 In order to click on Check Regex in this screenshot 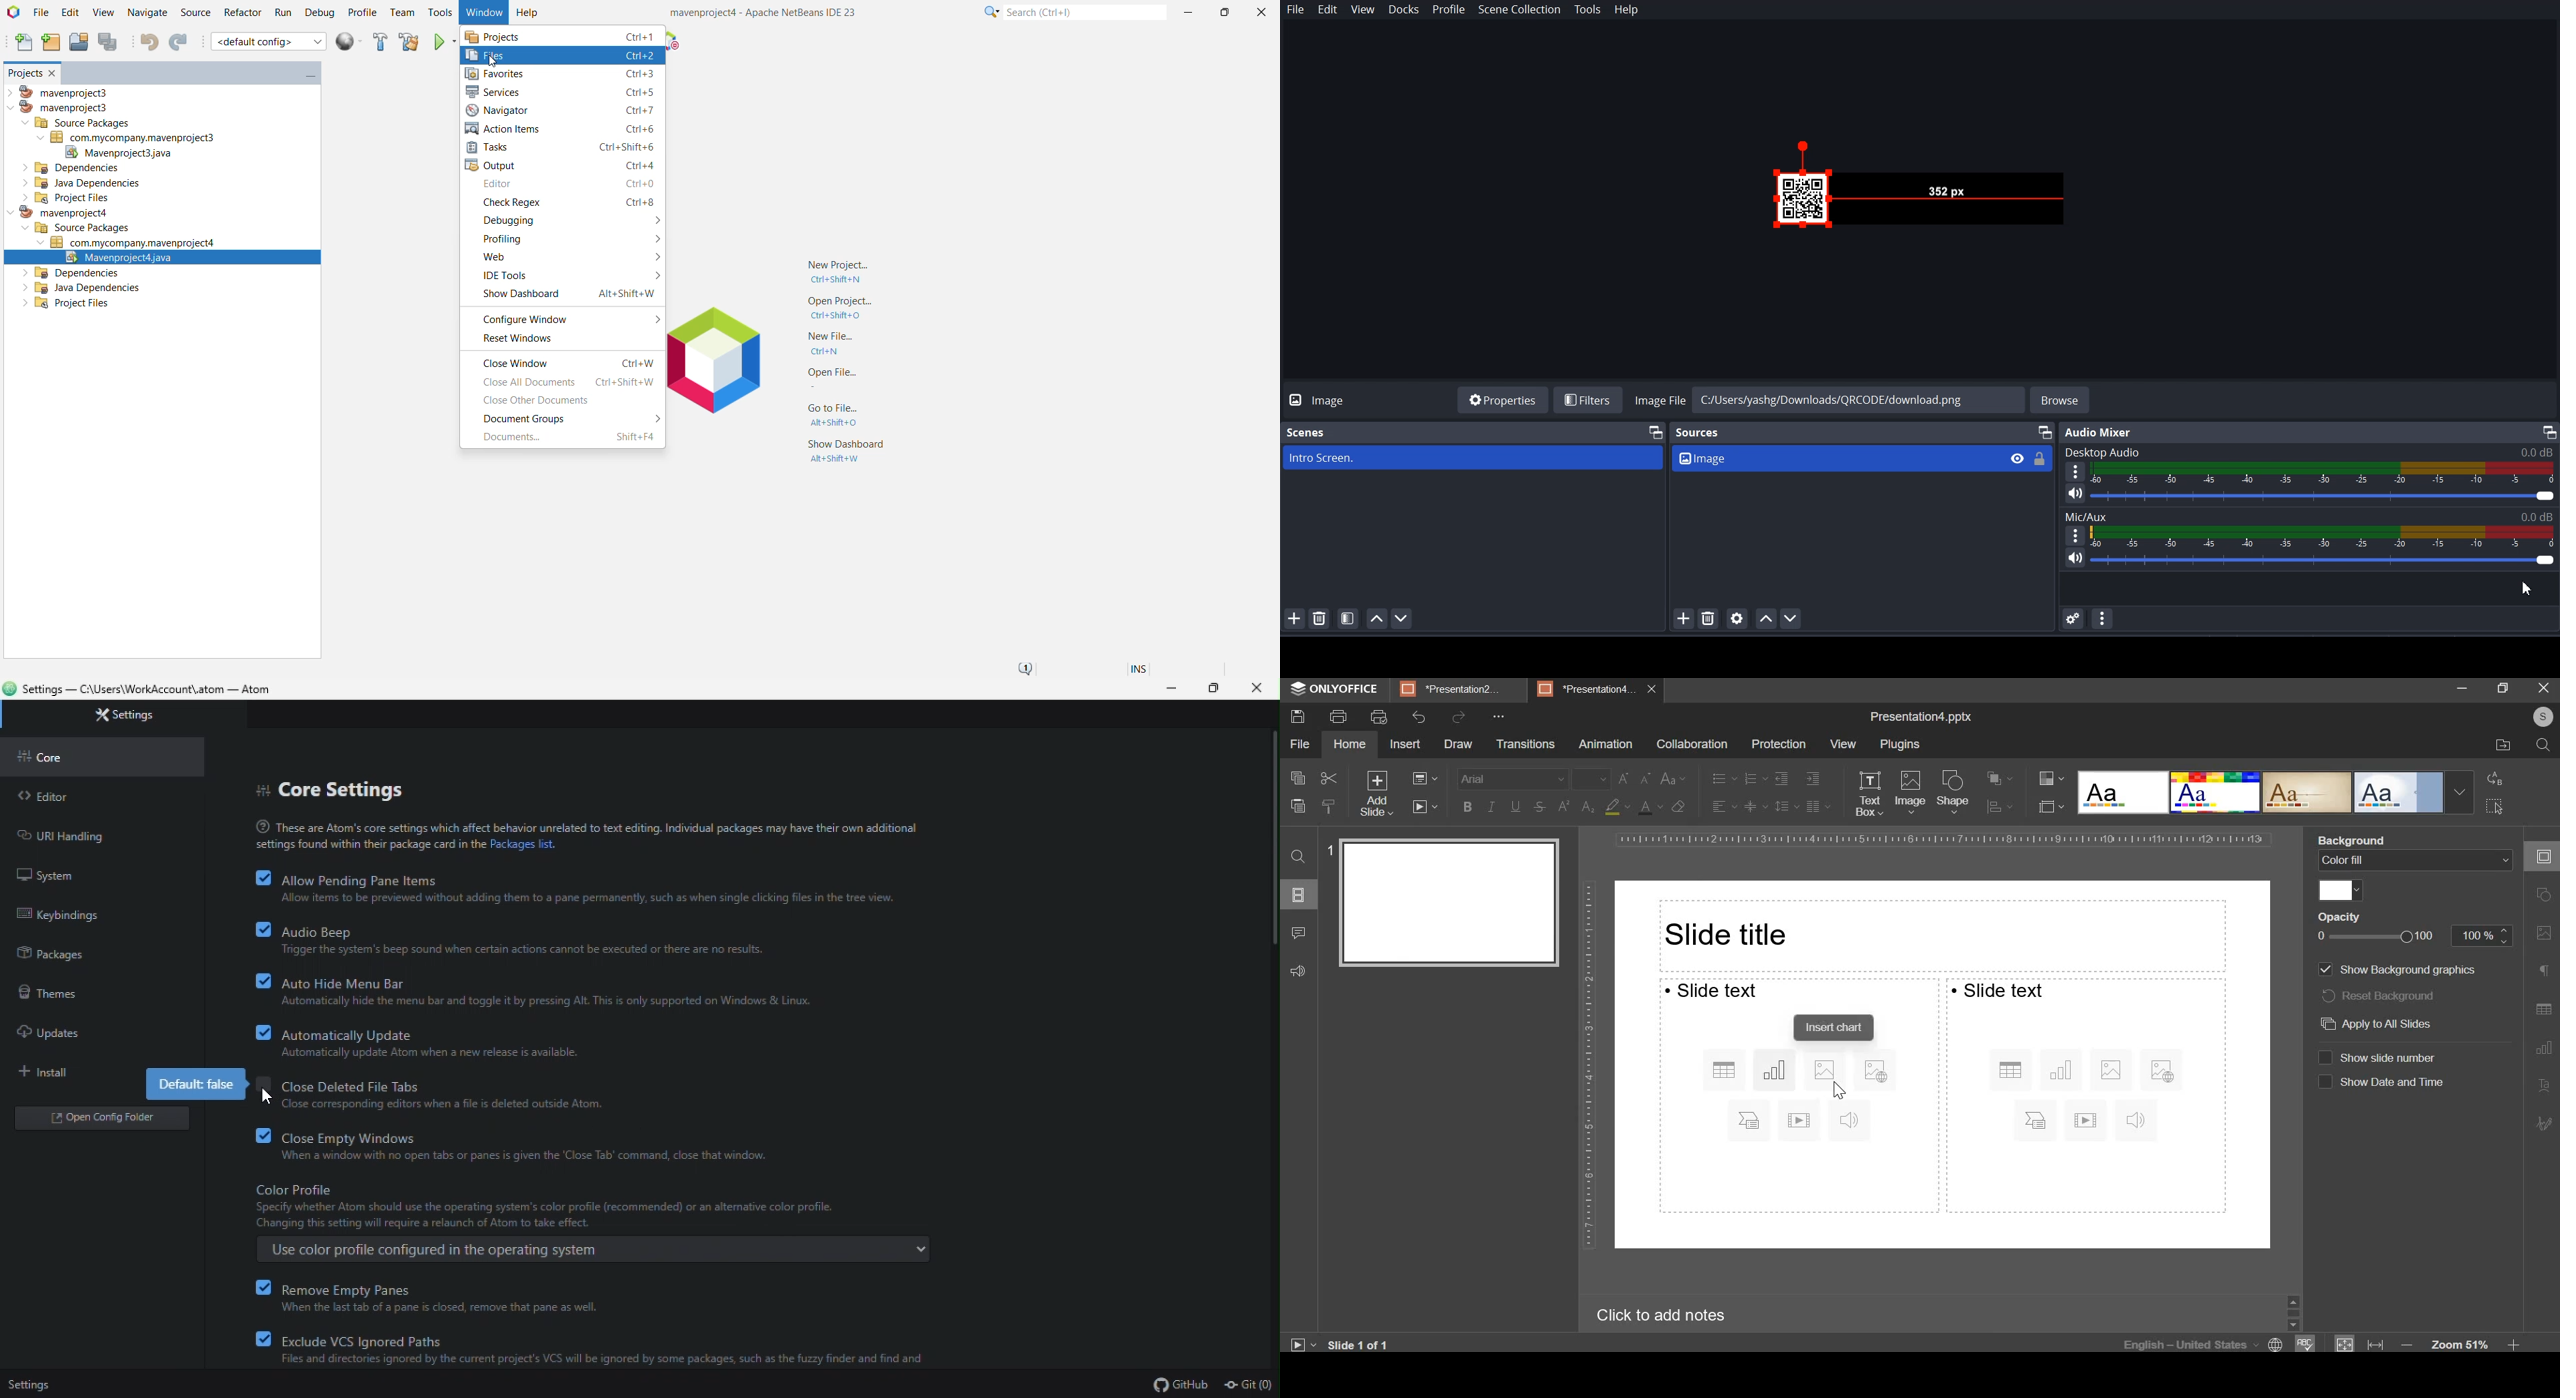, I will do `click(566, 203)`.